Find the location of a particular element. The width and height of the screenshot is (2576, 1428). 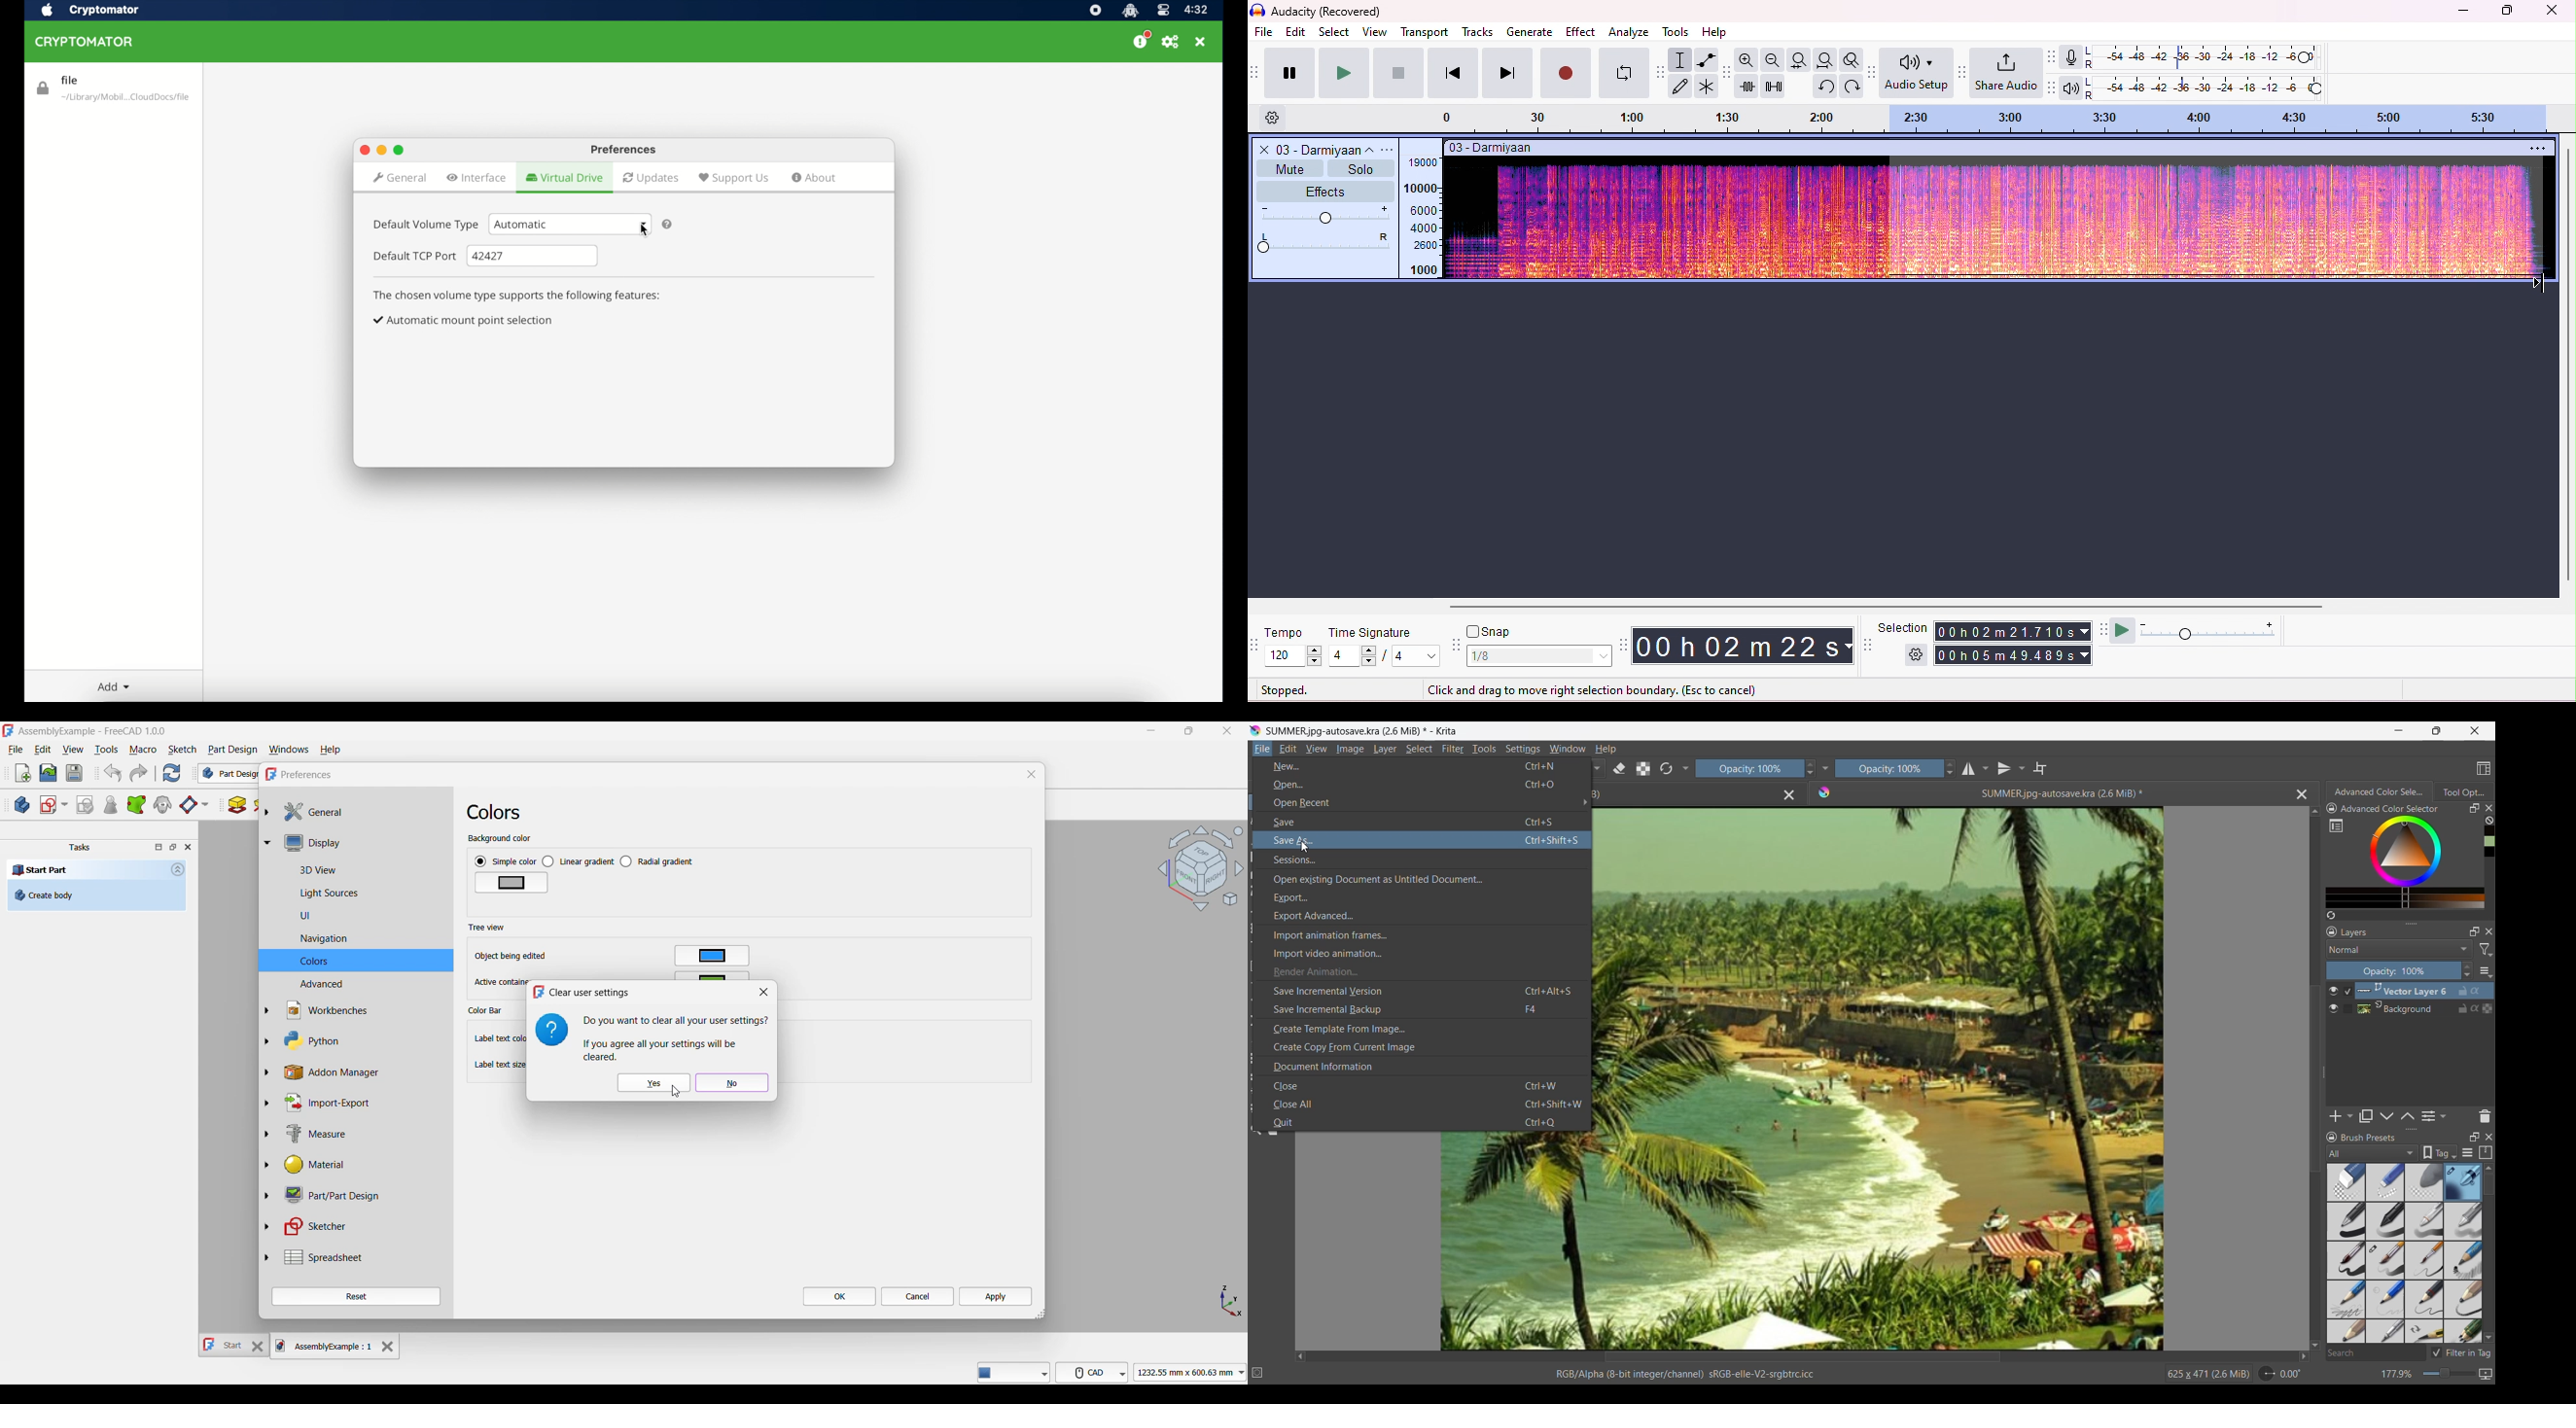

Save incremental backup is located at coordinates (1423, 1010).